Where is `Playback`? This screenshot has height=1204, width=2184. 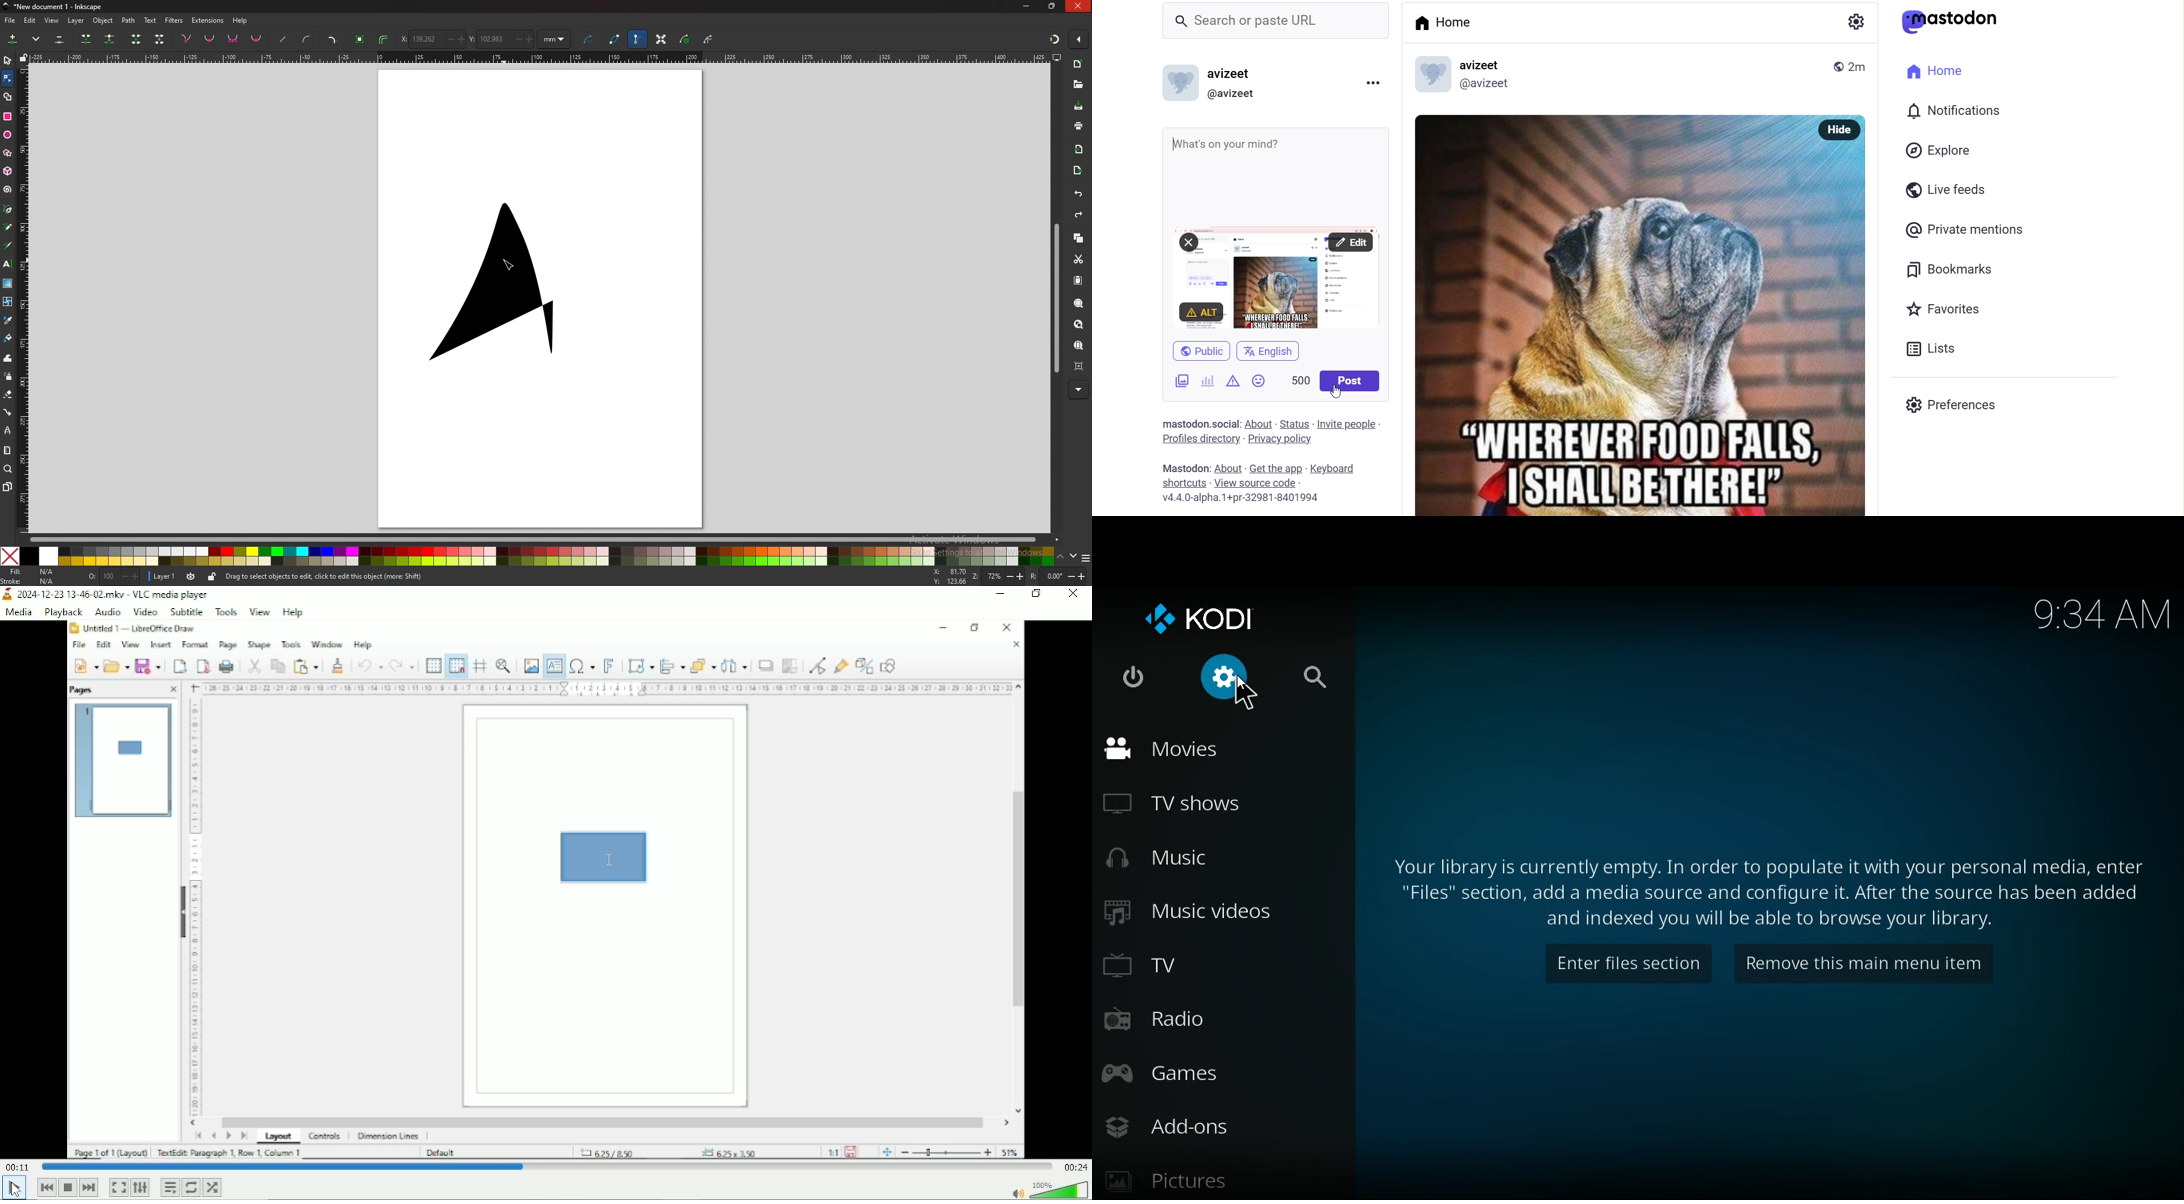
Playback is located at coordinates (62, 612).